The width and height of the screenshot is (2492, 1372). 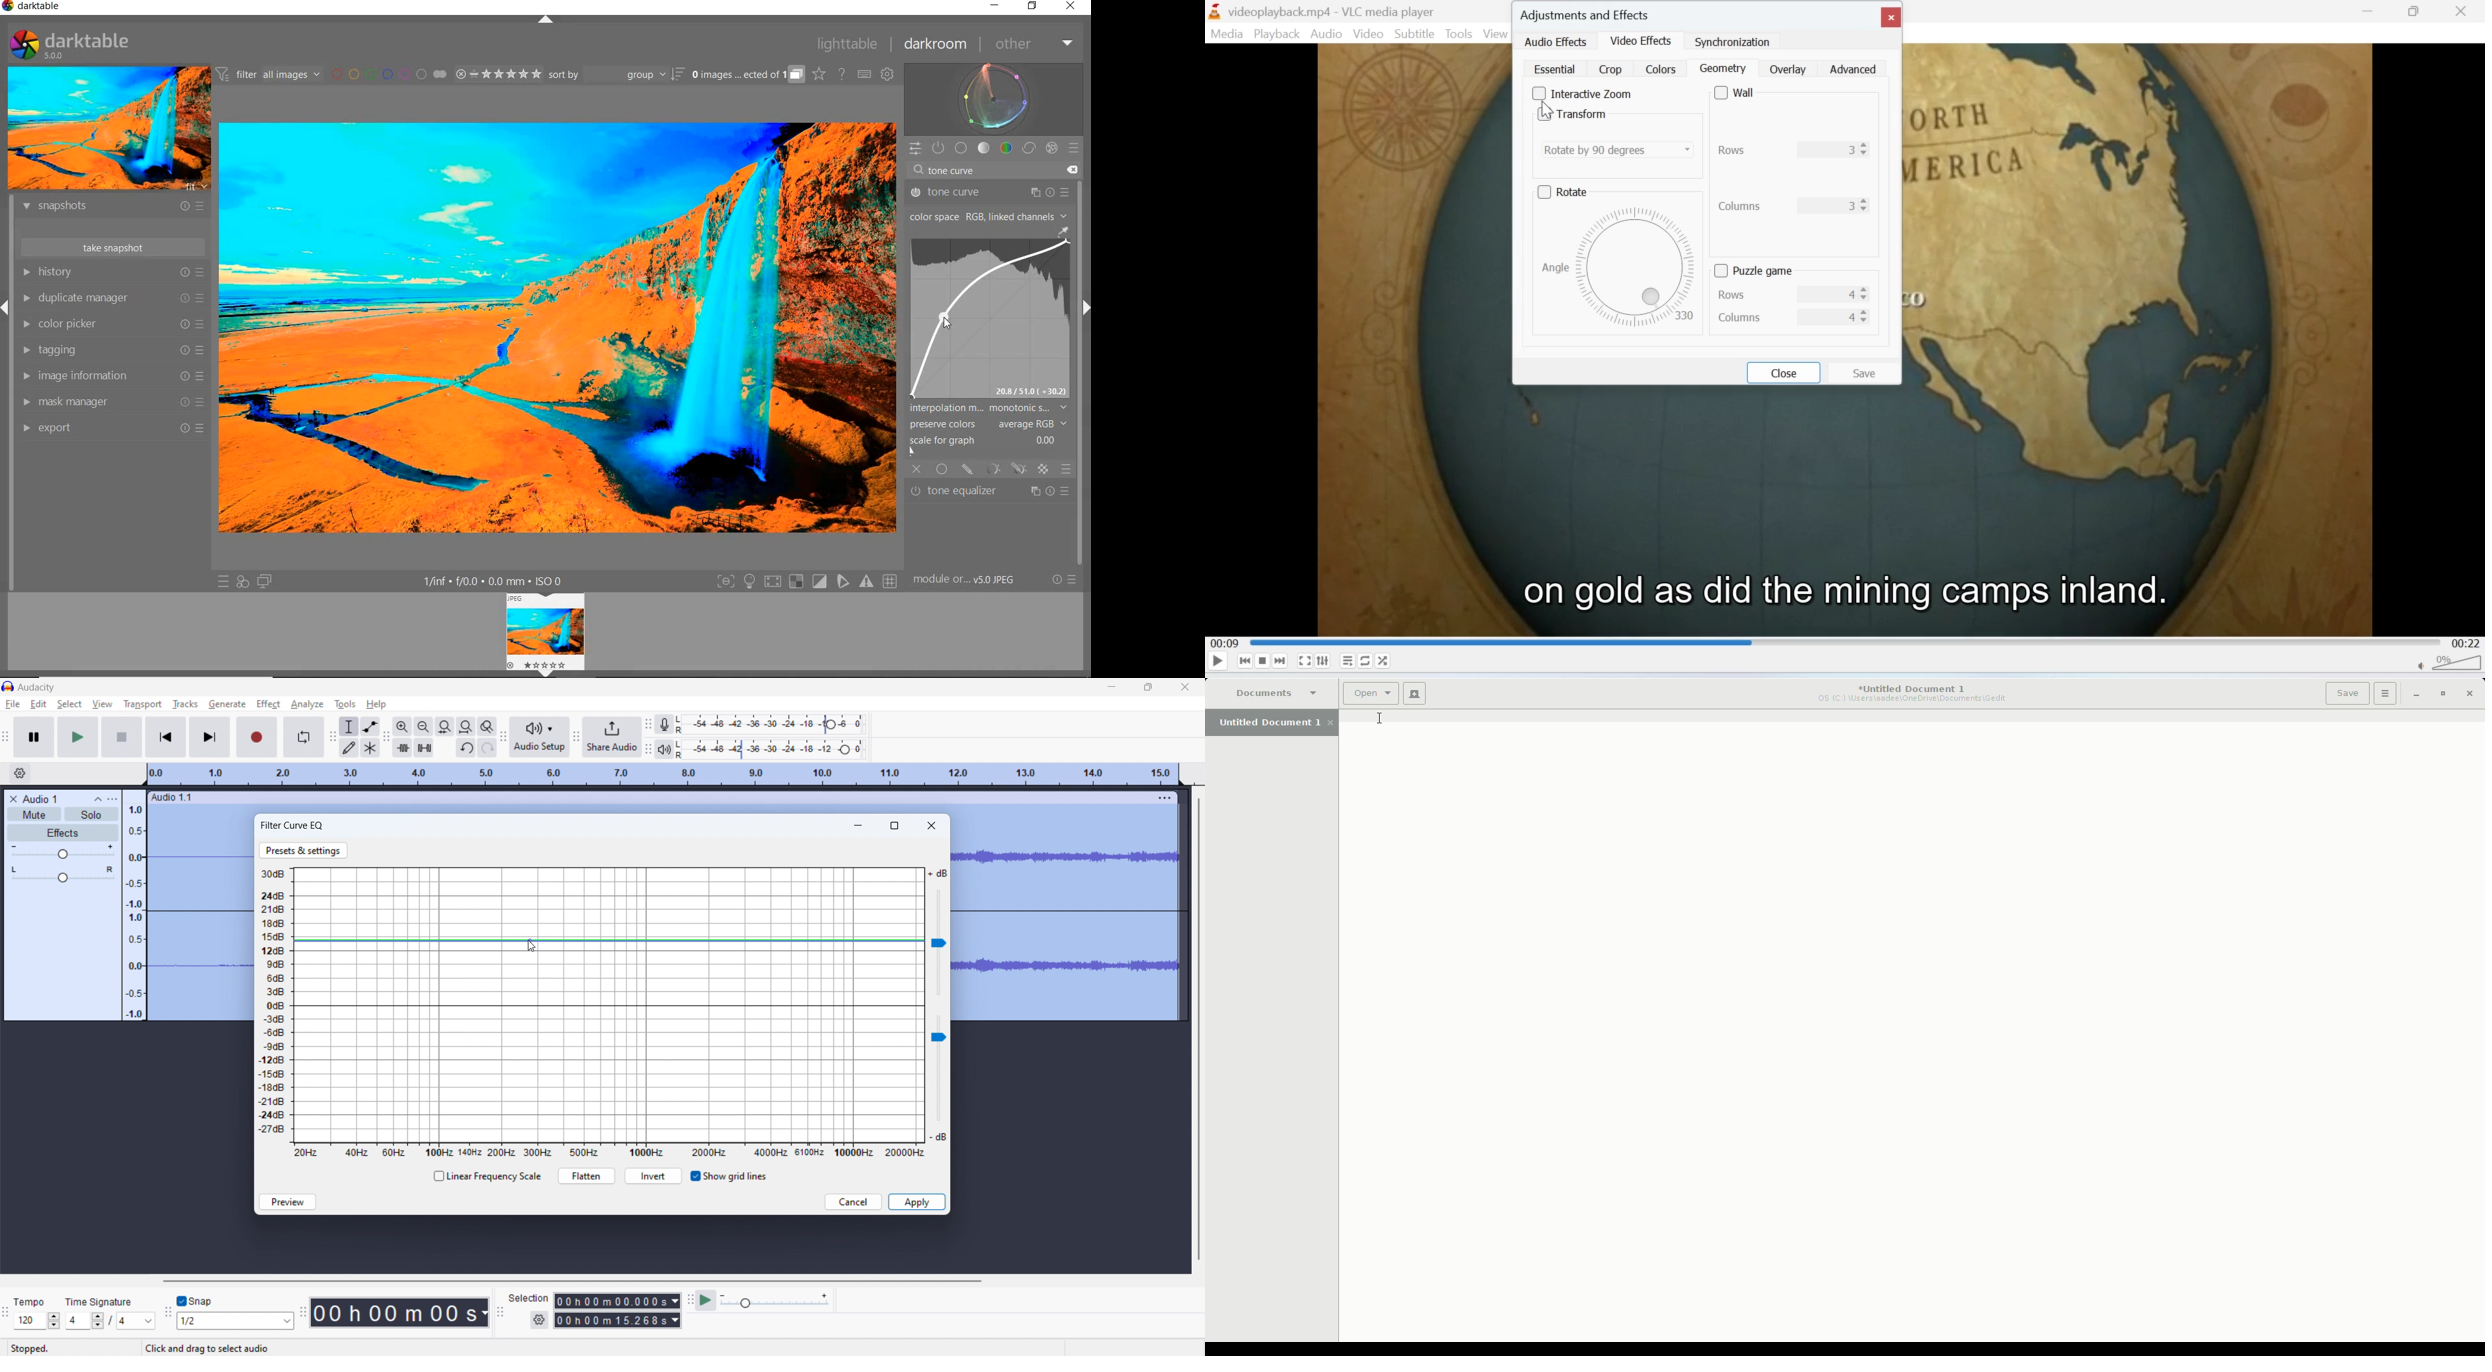 I want to click on play at speed, so click(x=707, y=1300).